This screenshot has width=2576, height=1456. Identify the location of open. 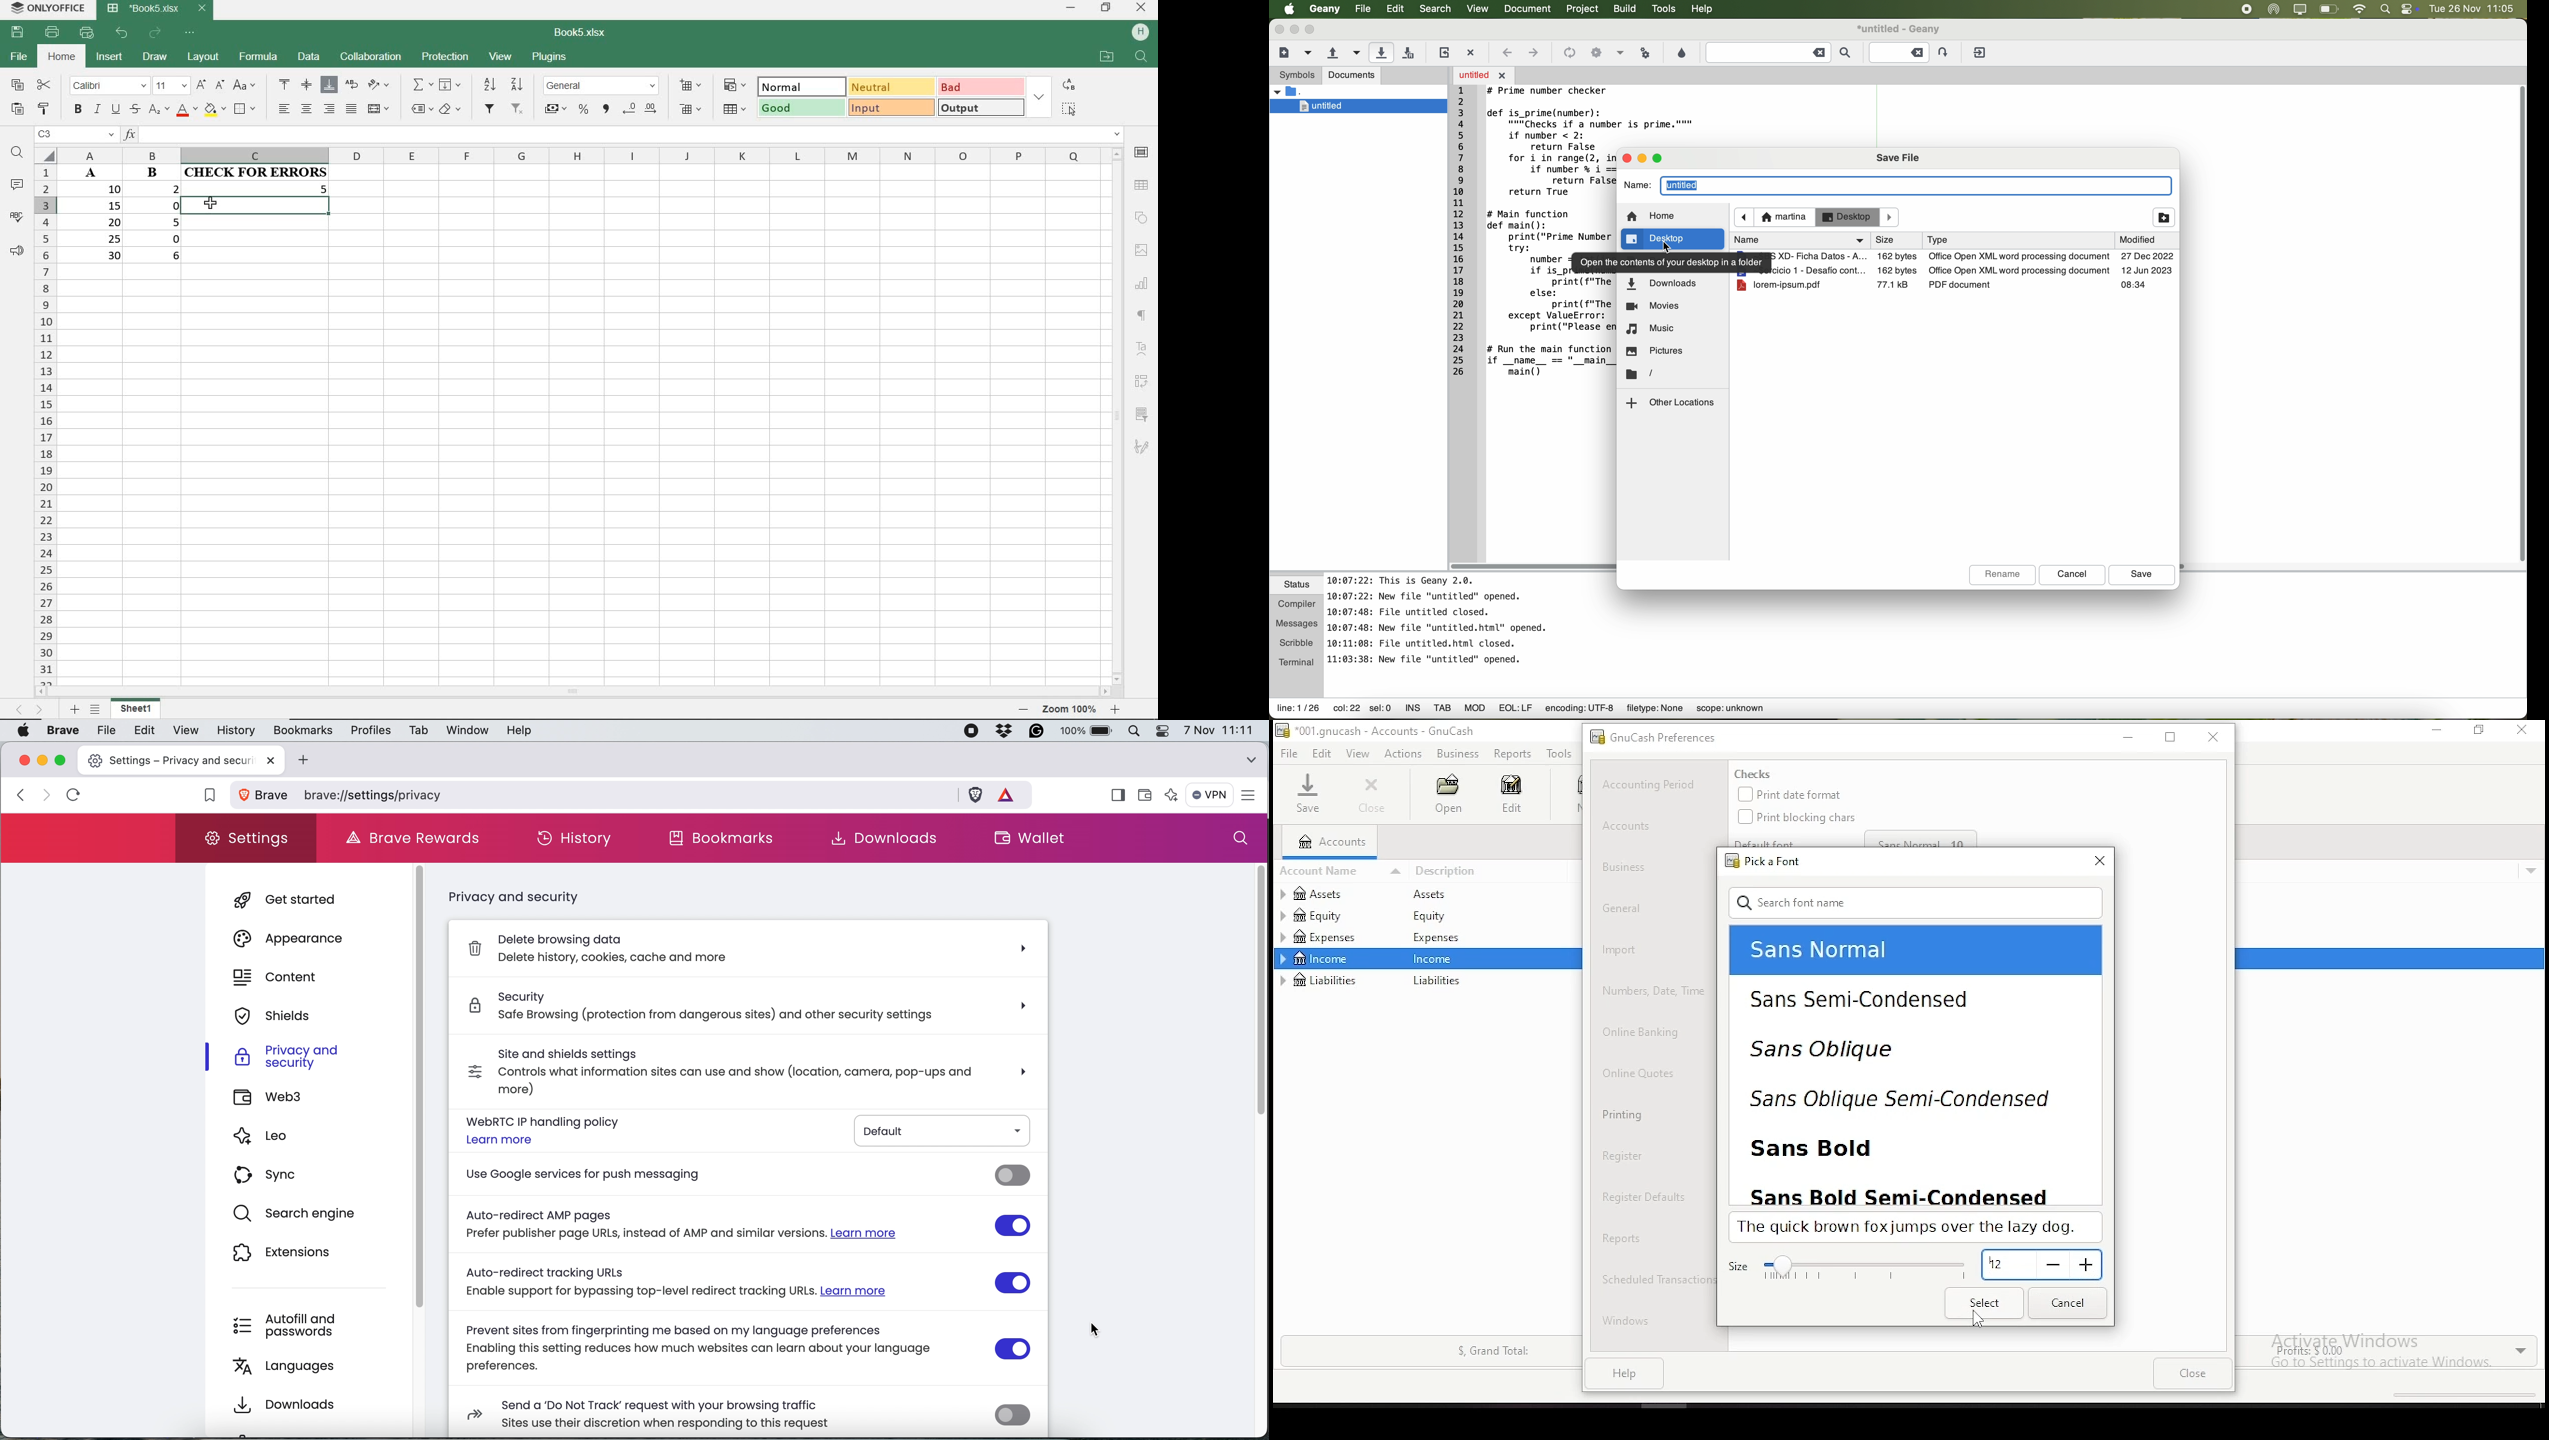
(1447, 794).